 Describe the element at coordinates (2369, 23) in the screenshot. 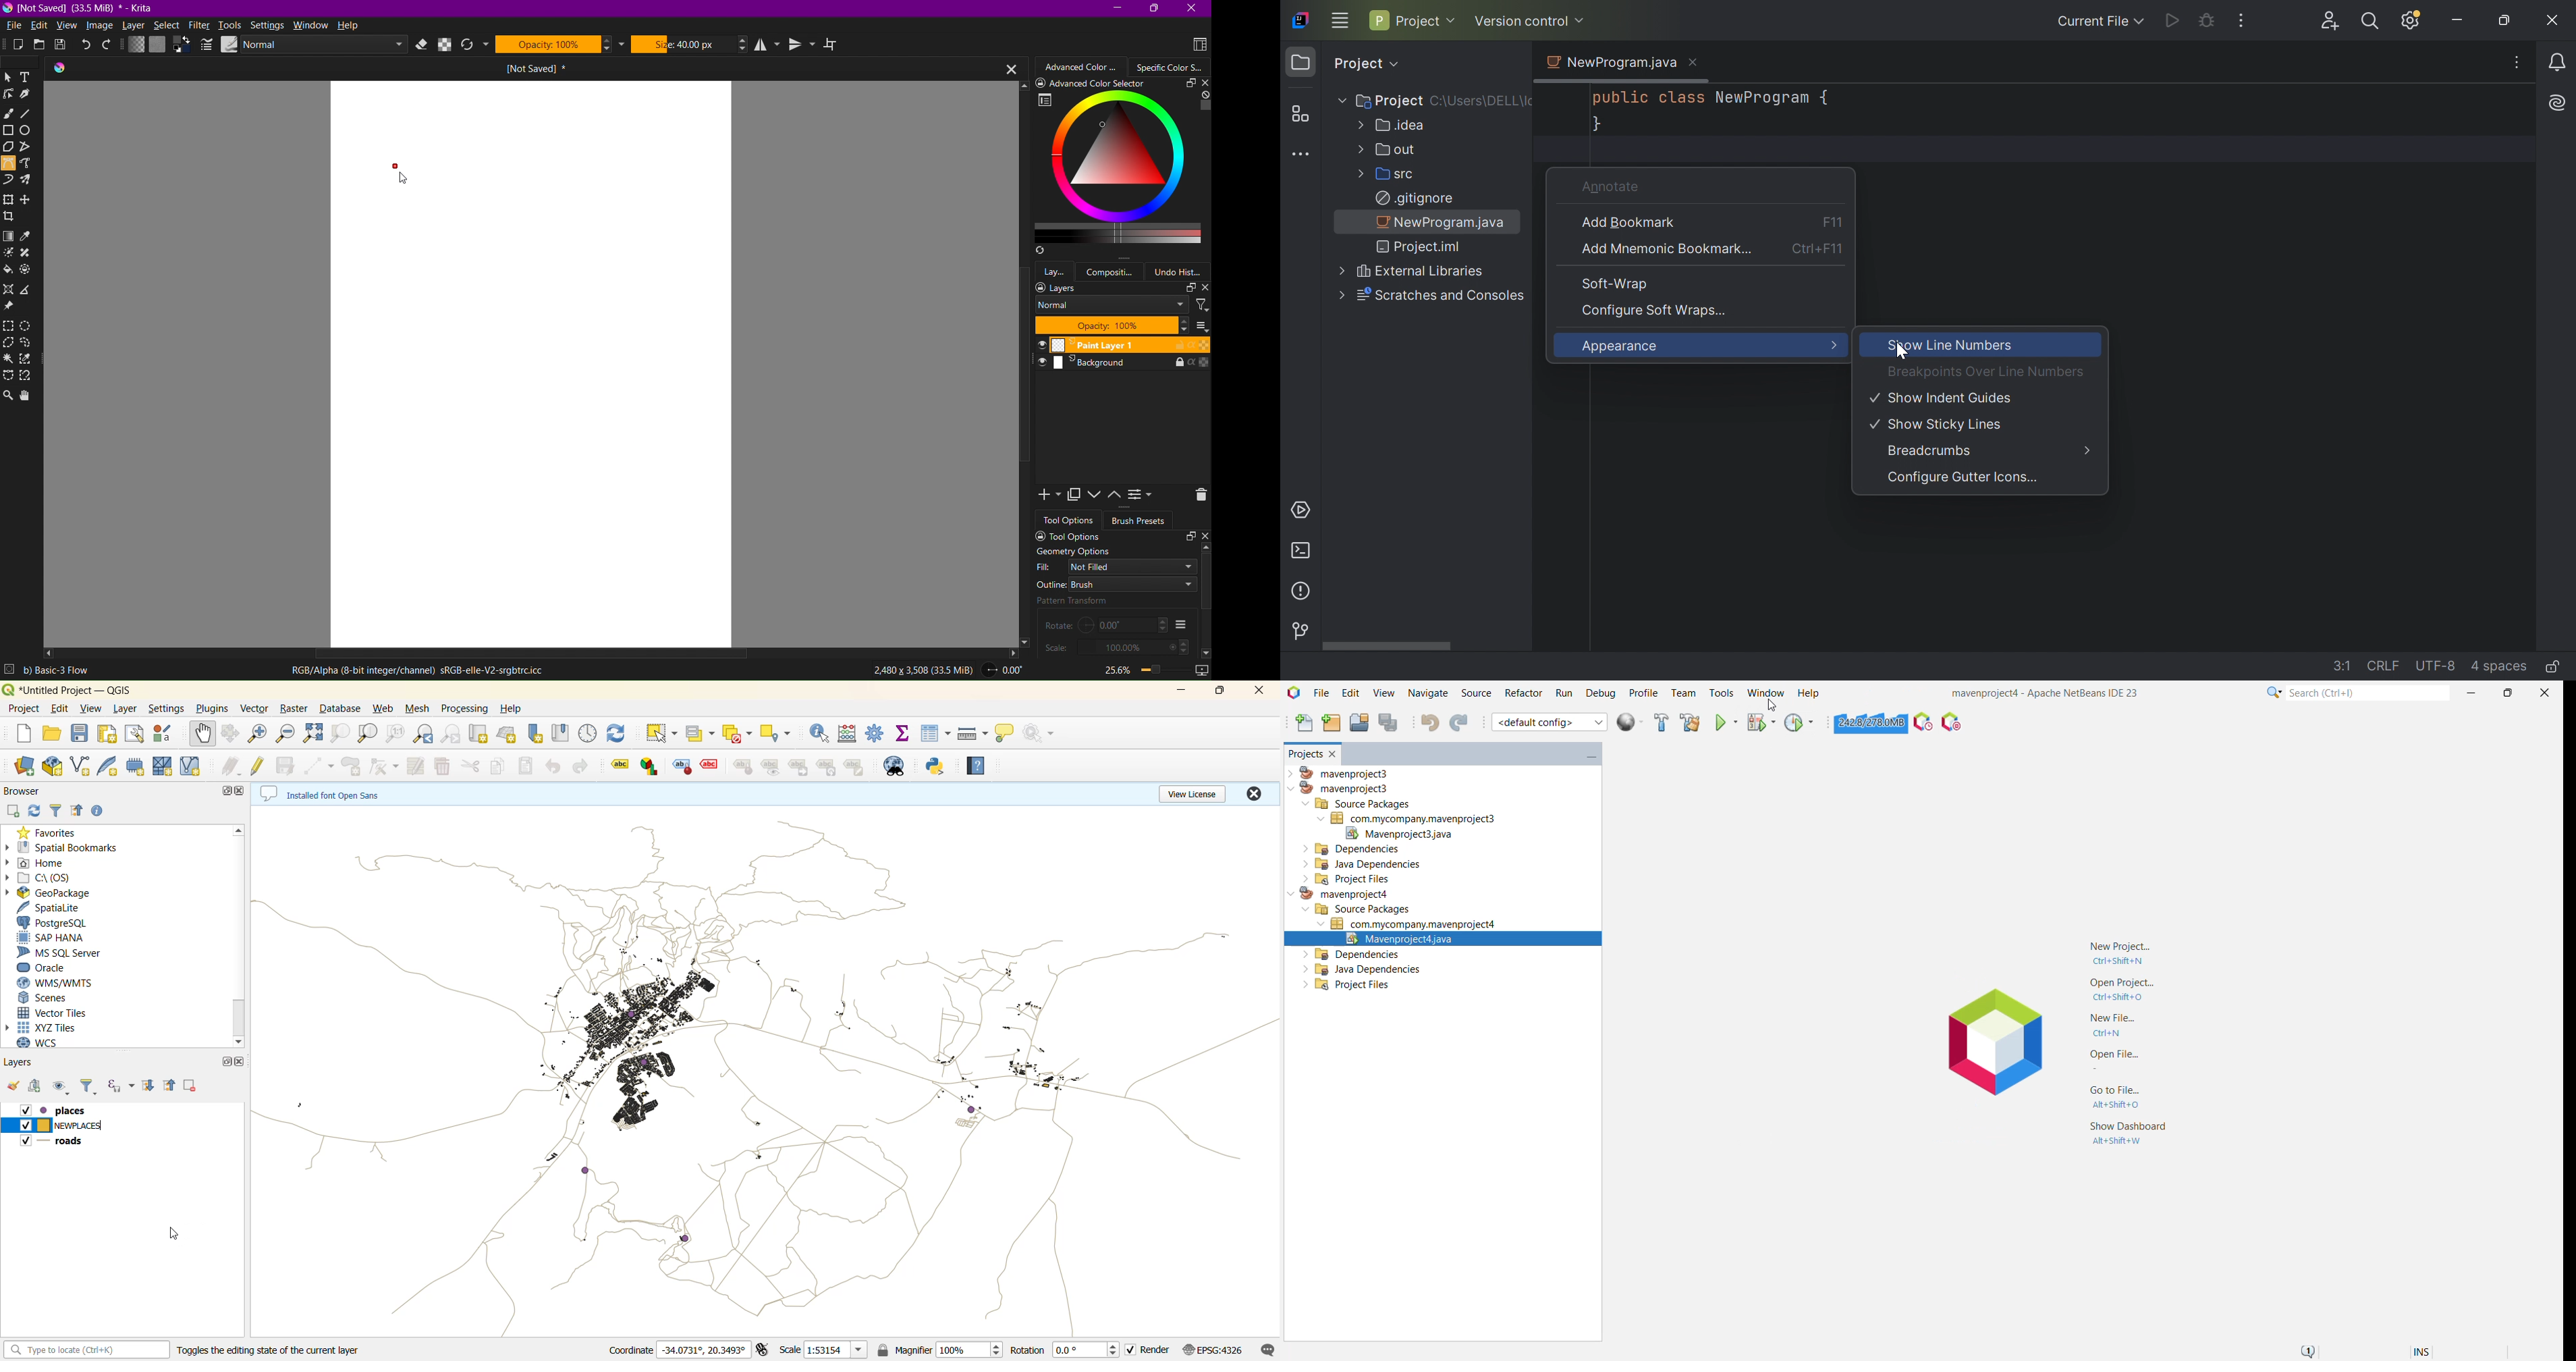

I see `Search everywhere` at that location.